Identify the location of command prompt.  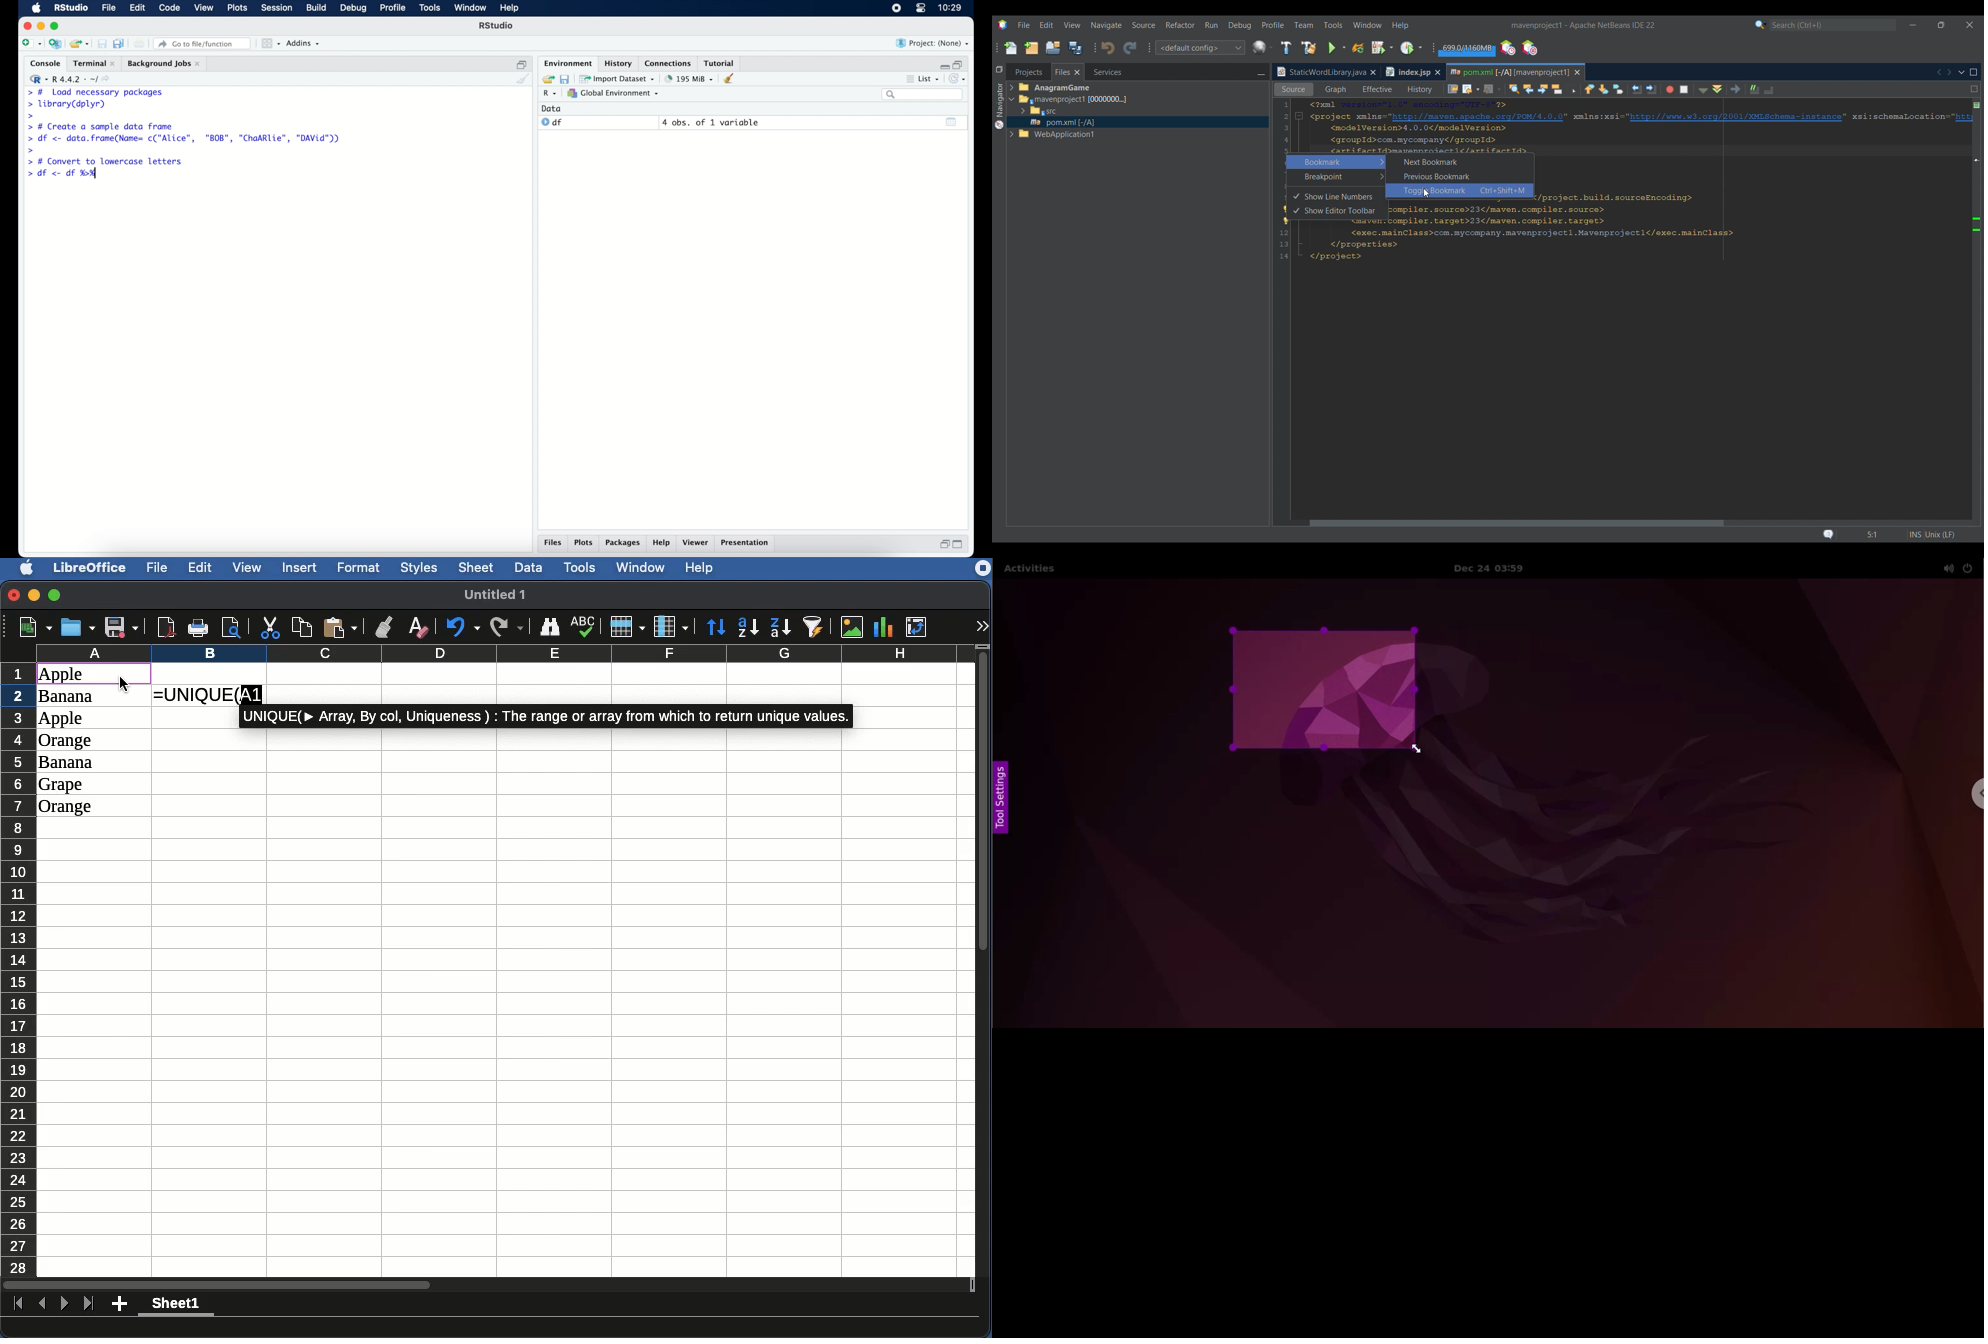
(31, 150).